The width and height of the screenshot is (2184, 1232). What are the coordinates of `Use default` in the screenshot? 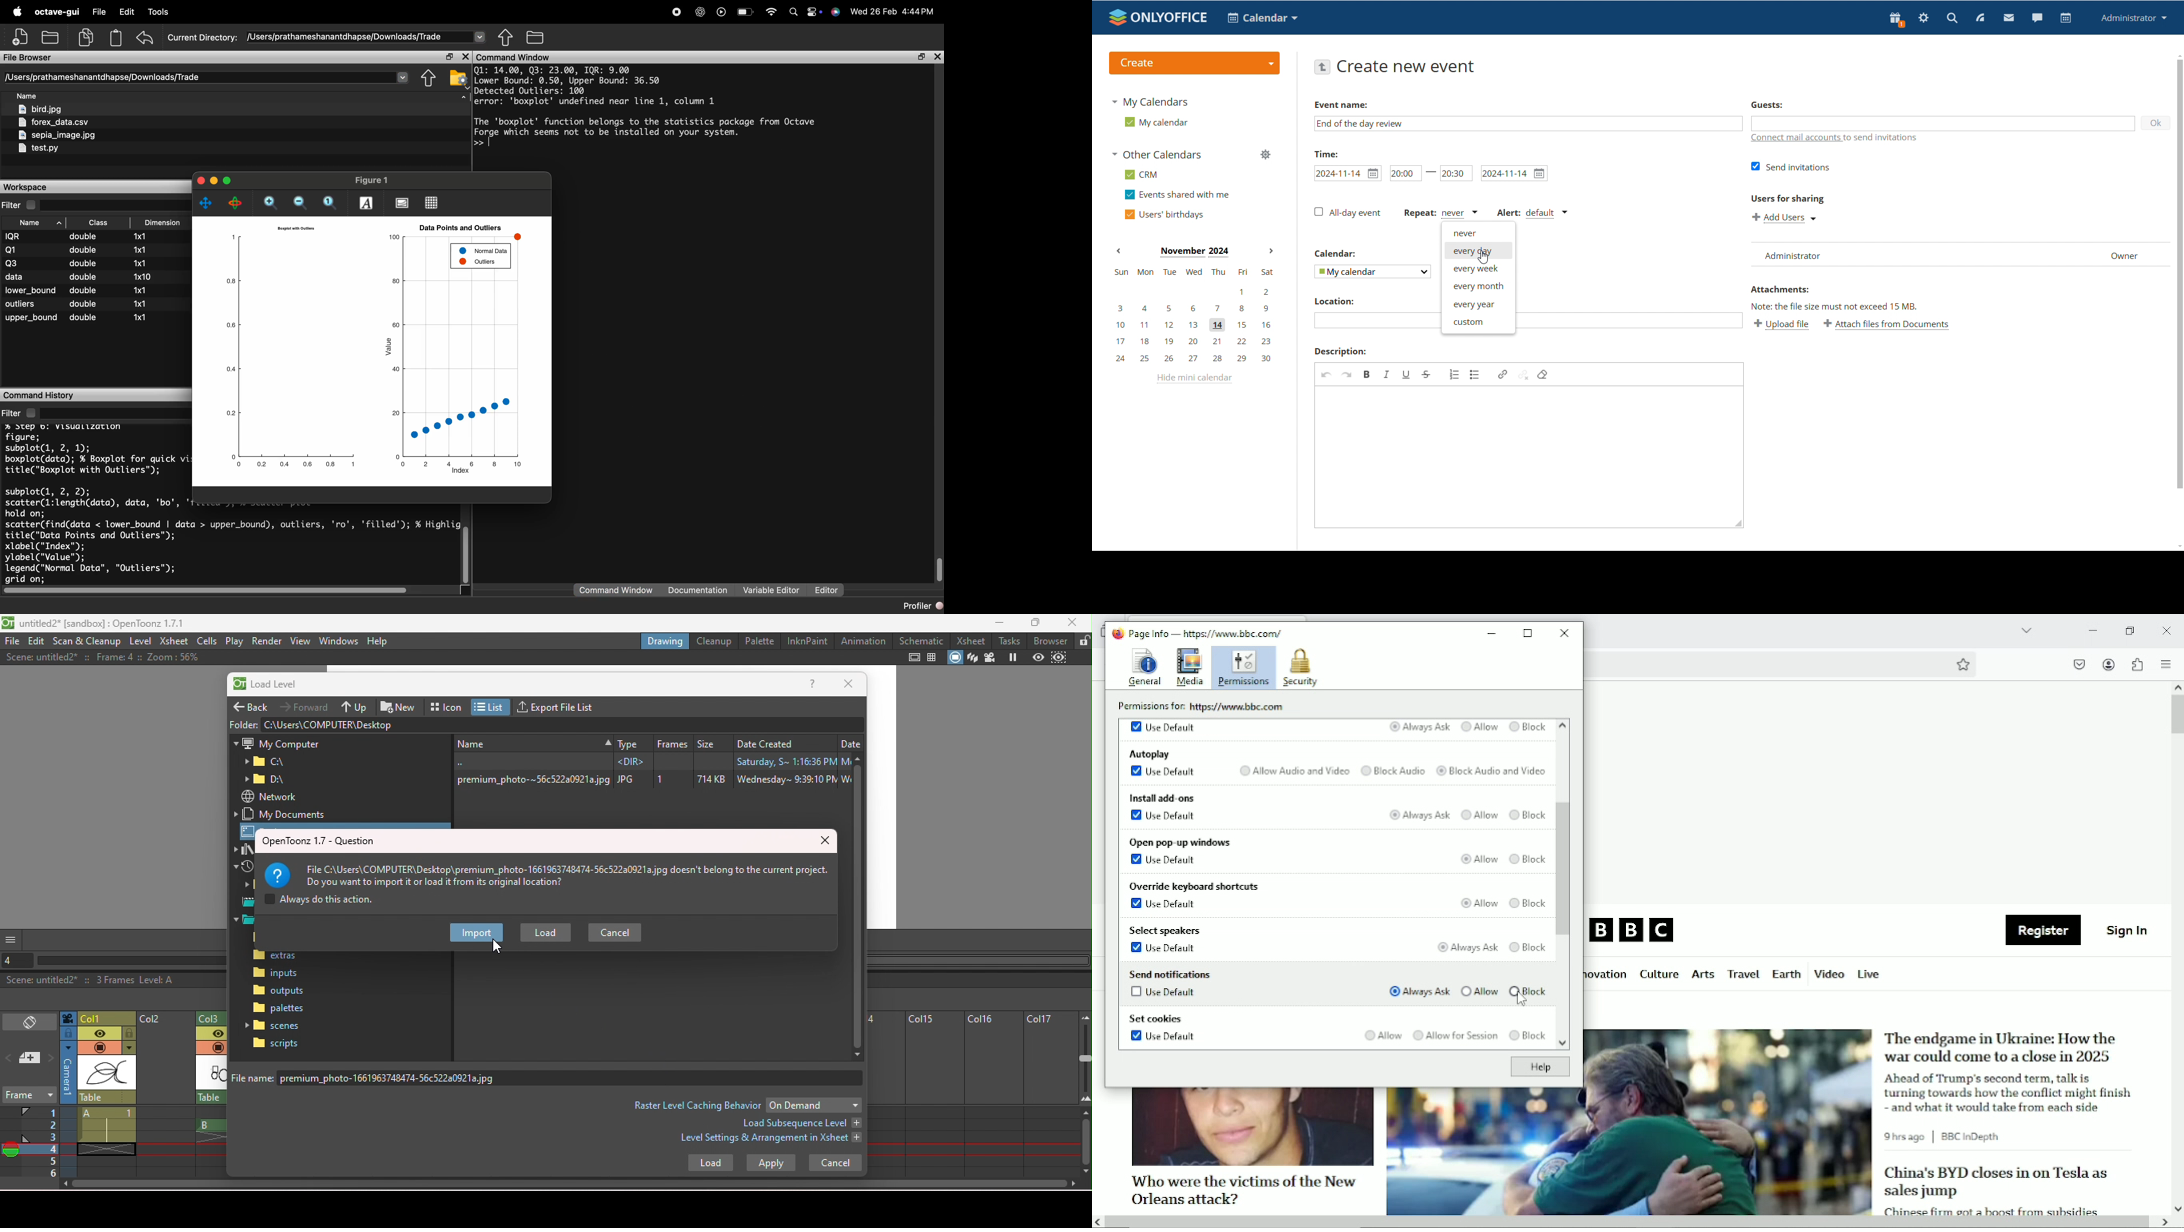 It's located at (1163, 726).